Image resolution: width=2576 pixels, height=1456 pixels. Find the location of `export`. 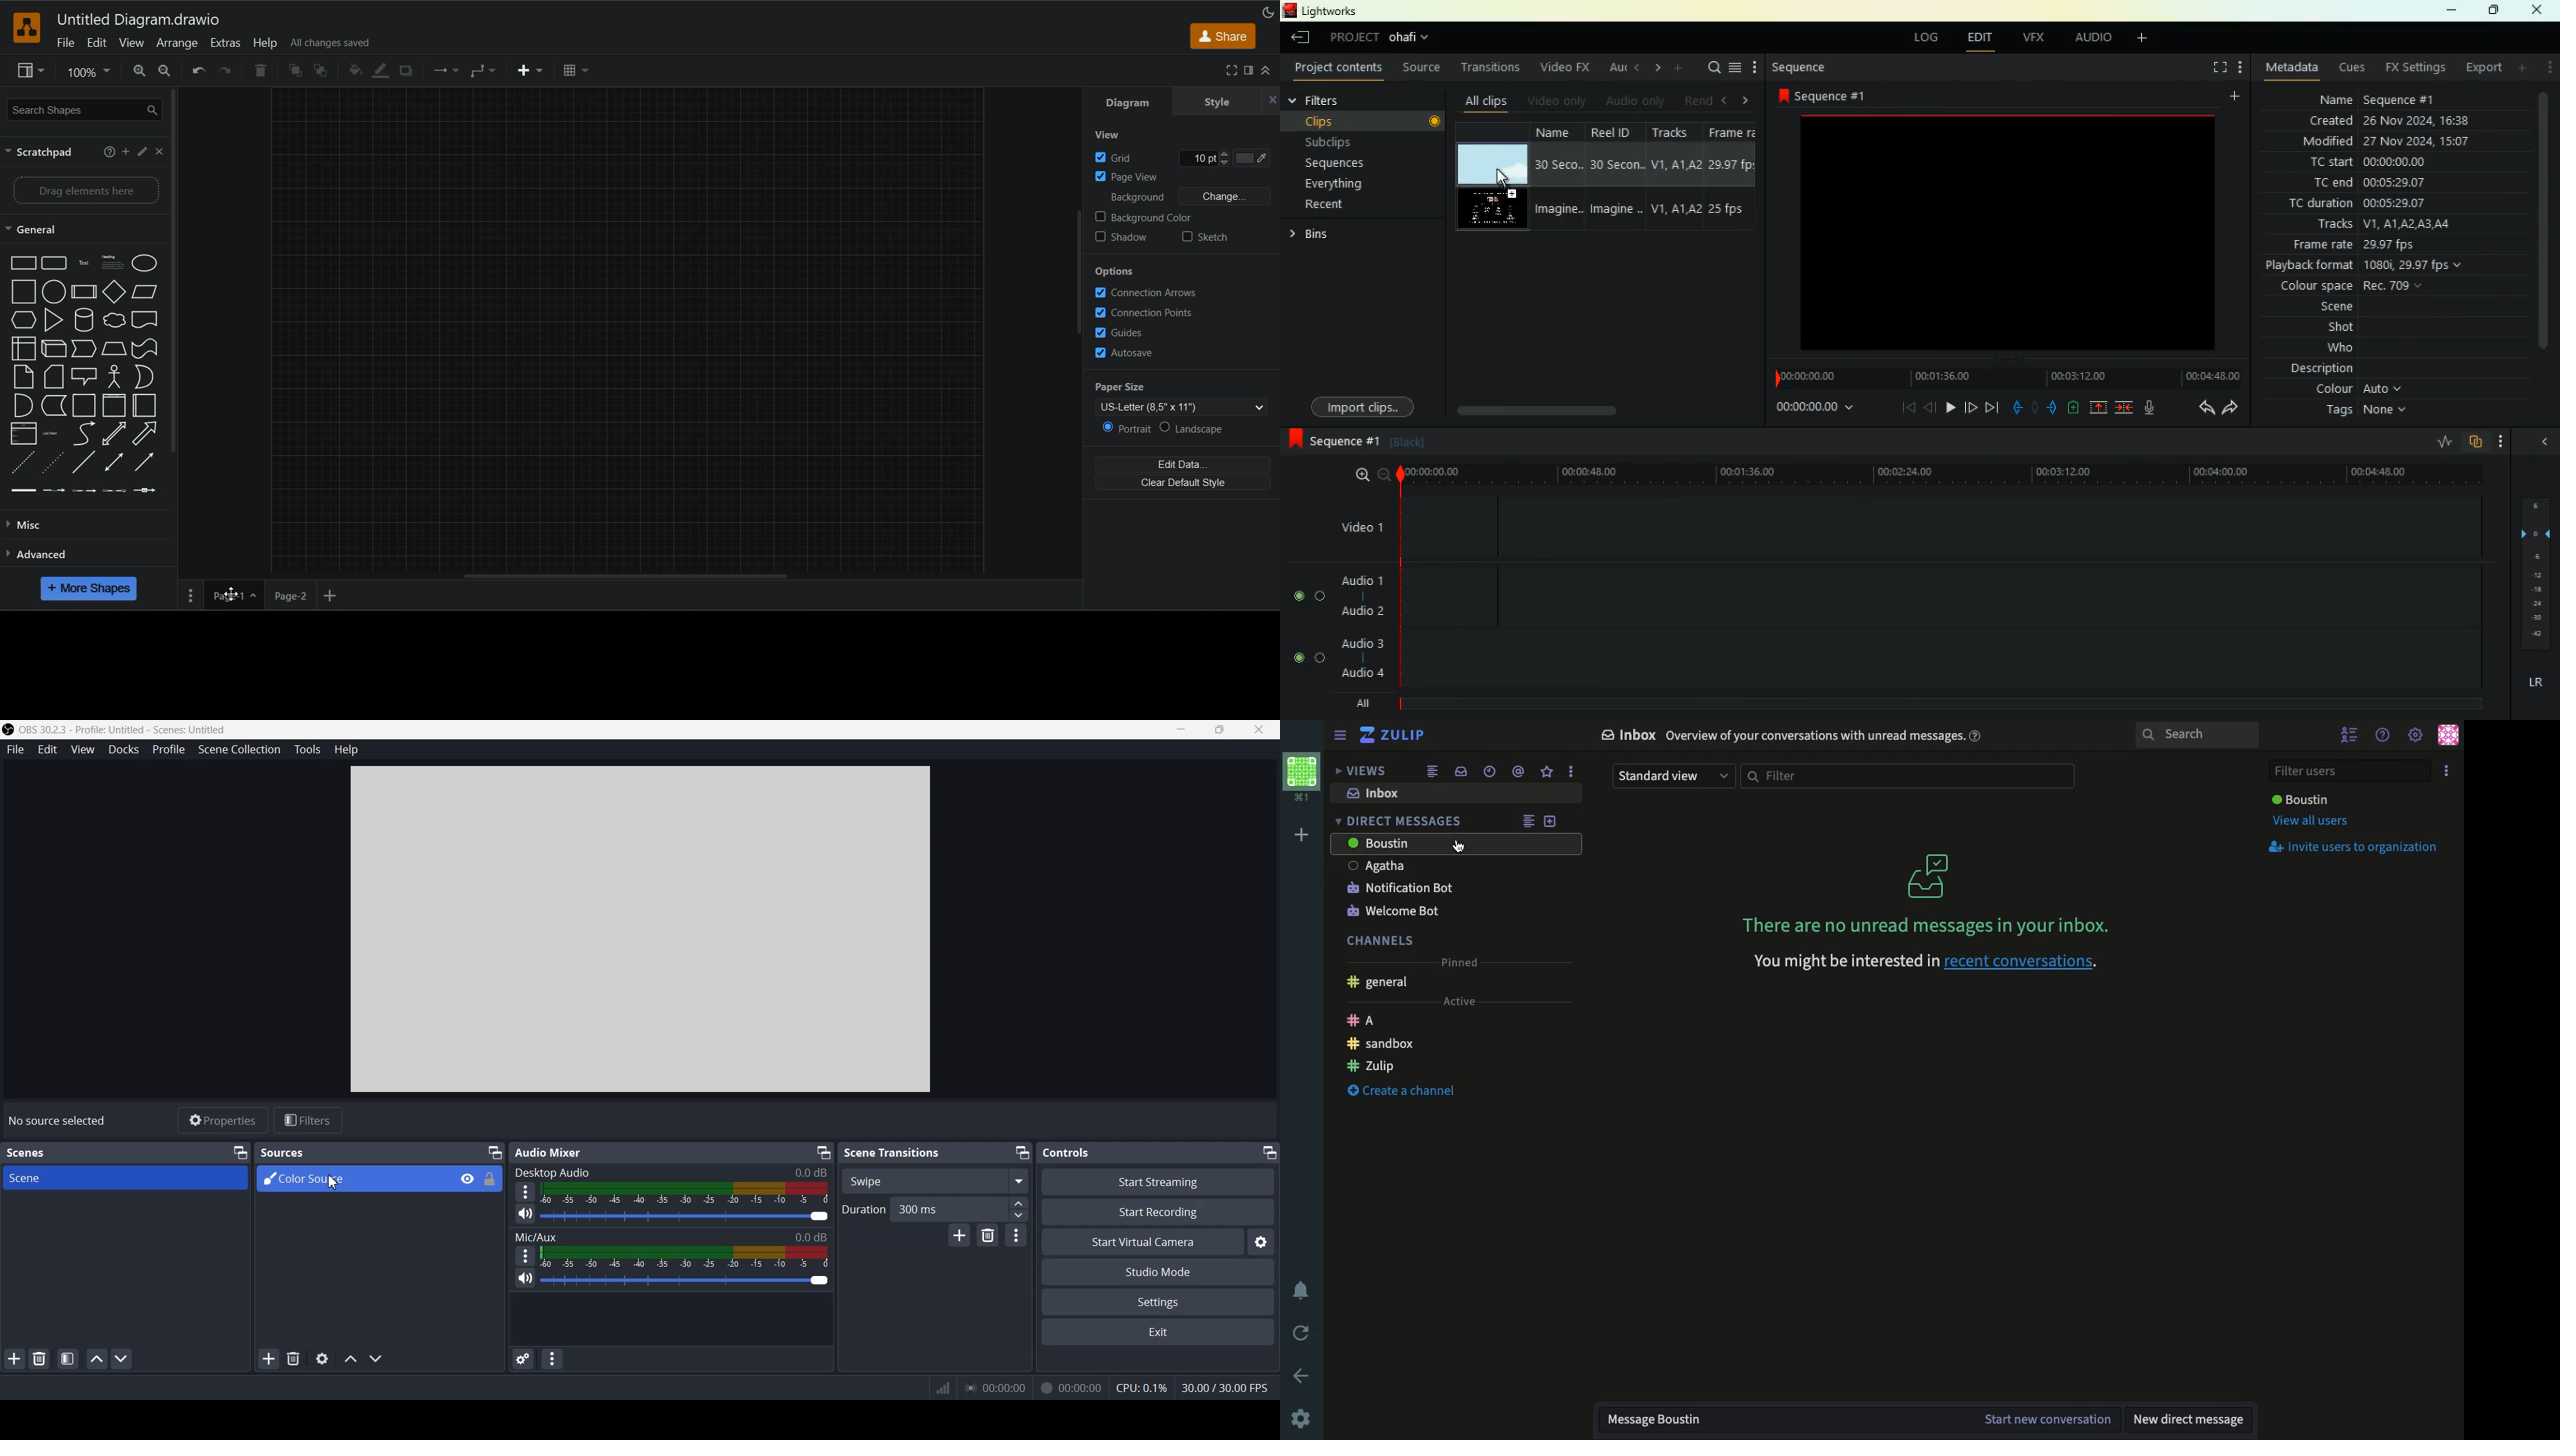

export is located at coordinates (2483, 68).